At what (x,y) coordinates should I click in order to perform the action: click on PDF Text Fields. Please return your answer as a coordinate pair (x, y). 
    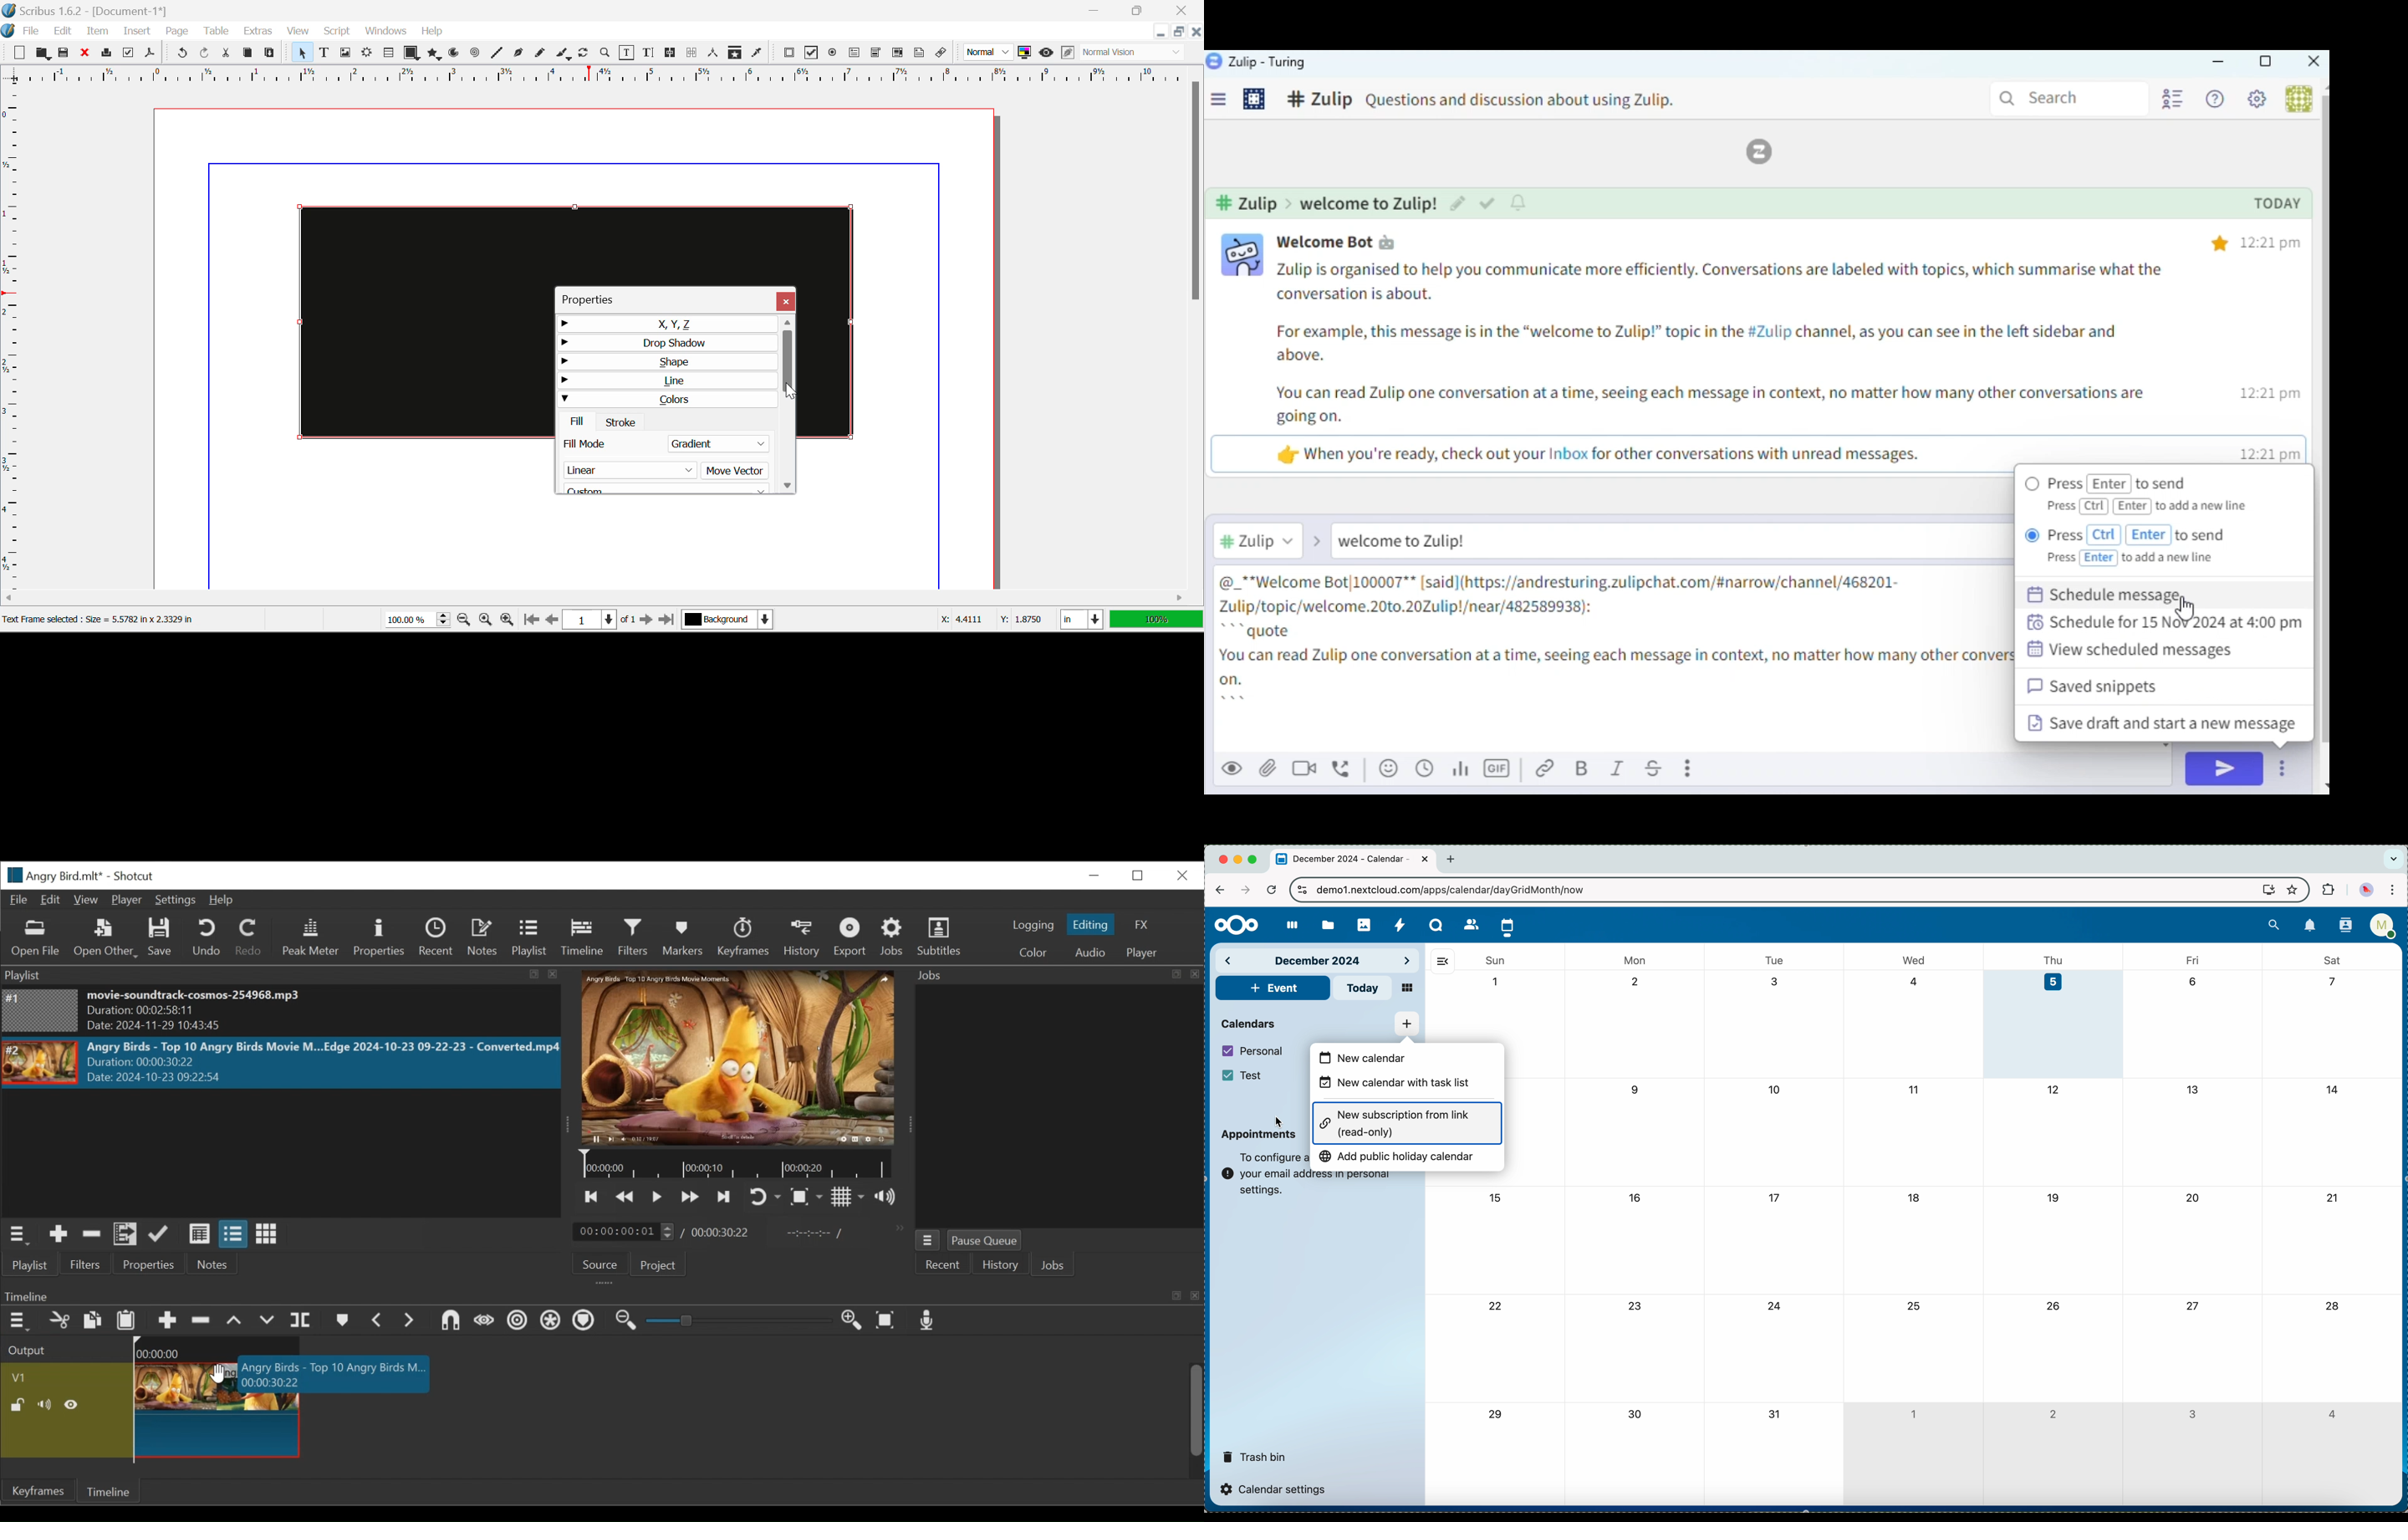
    Looking at the image, I should click on (854, 53).